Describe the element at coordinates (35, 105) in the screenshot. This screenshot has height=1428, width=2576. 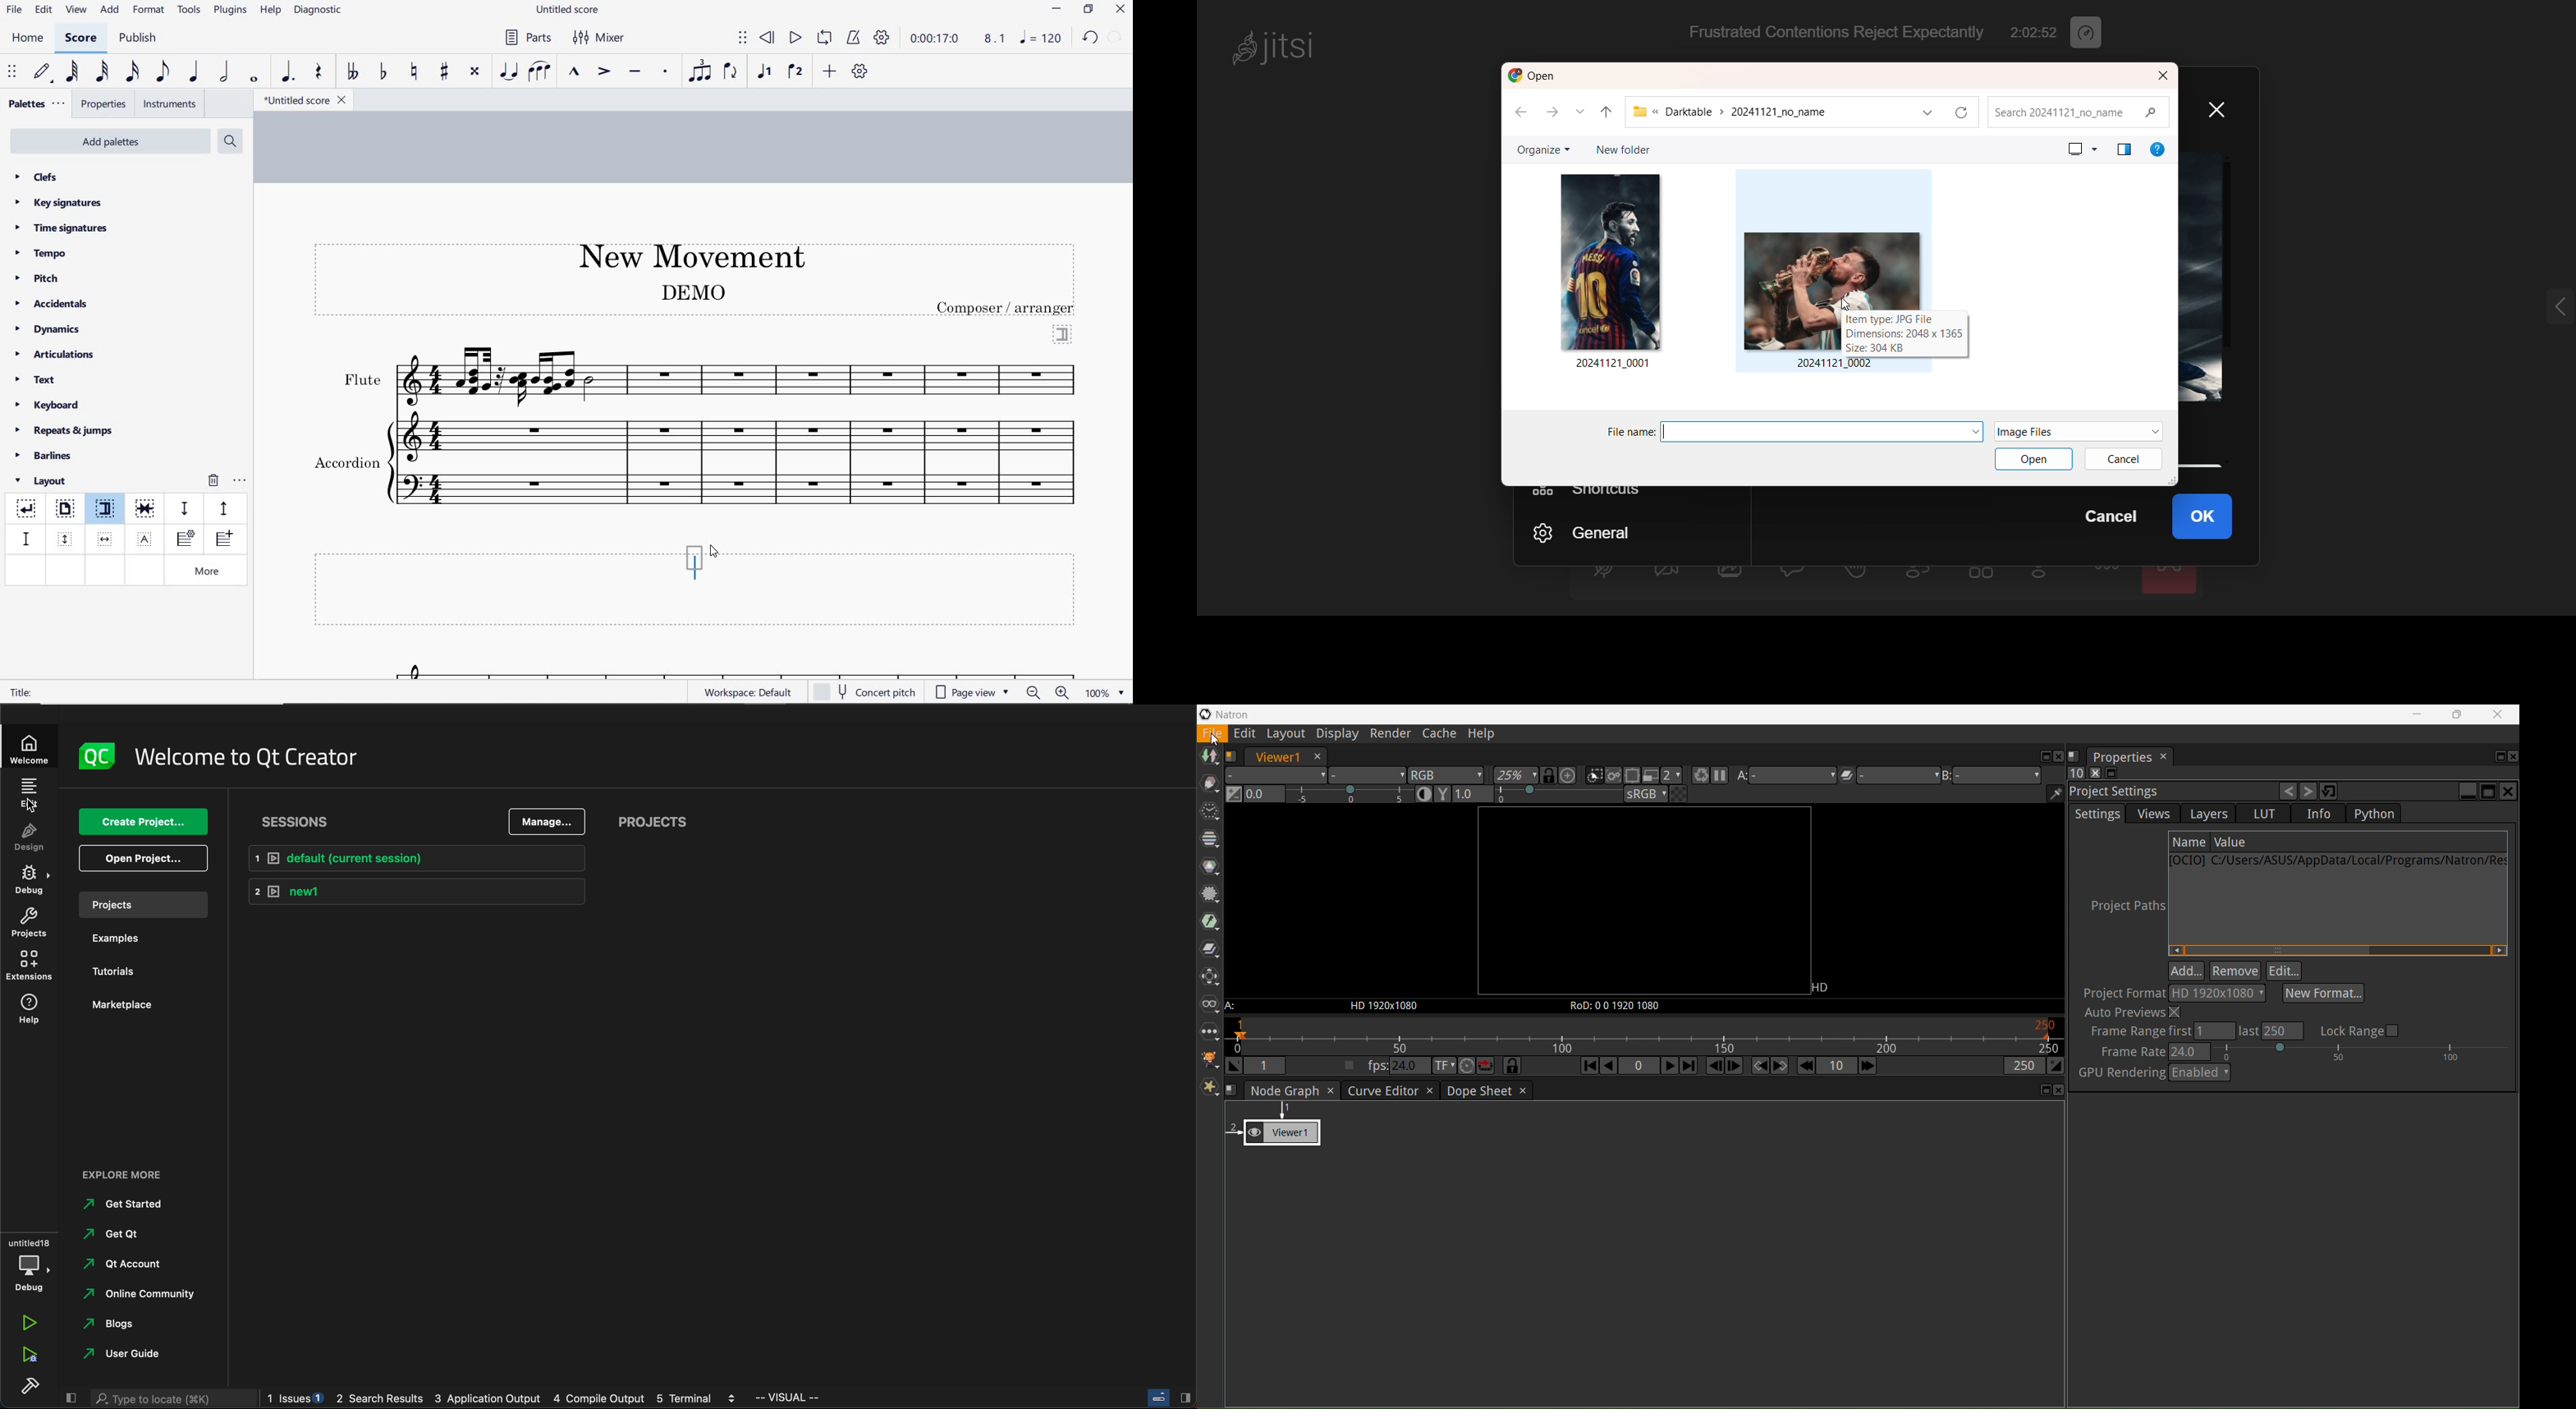
I see `palettes` at that location.